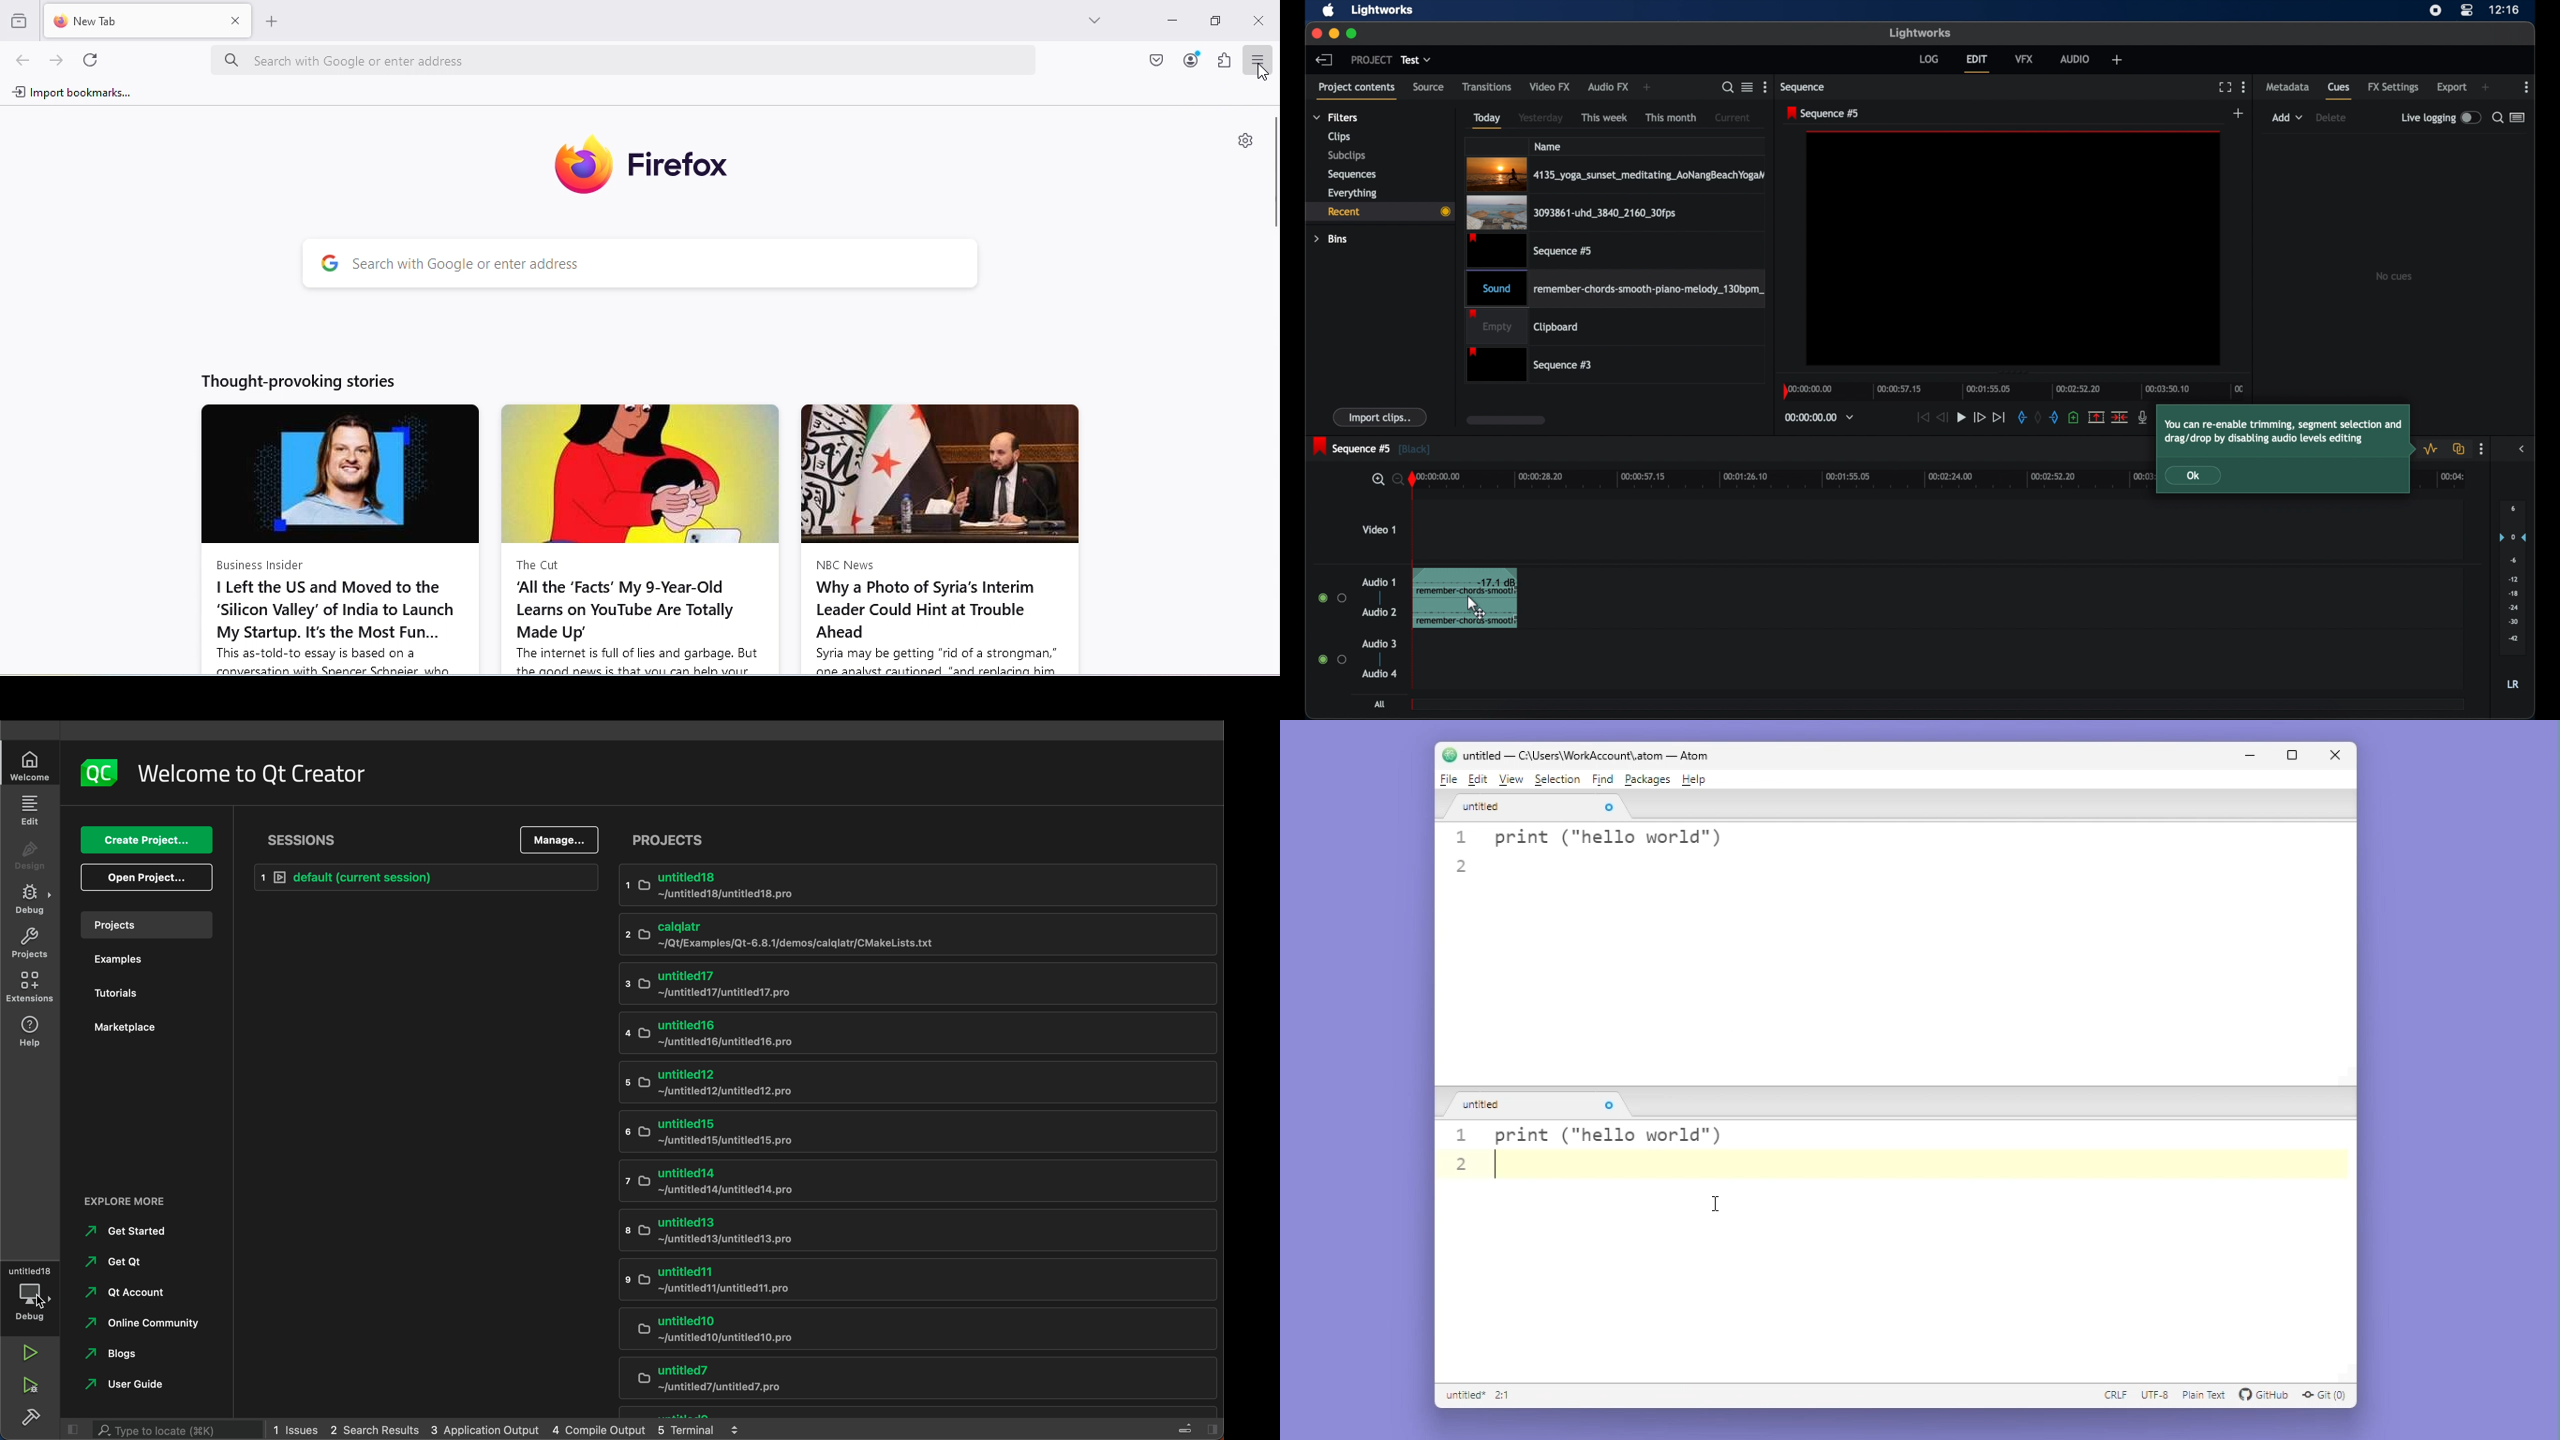 This screenshot has width=2576, height=1456. I want to click on this week, so click(1605, 117).